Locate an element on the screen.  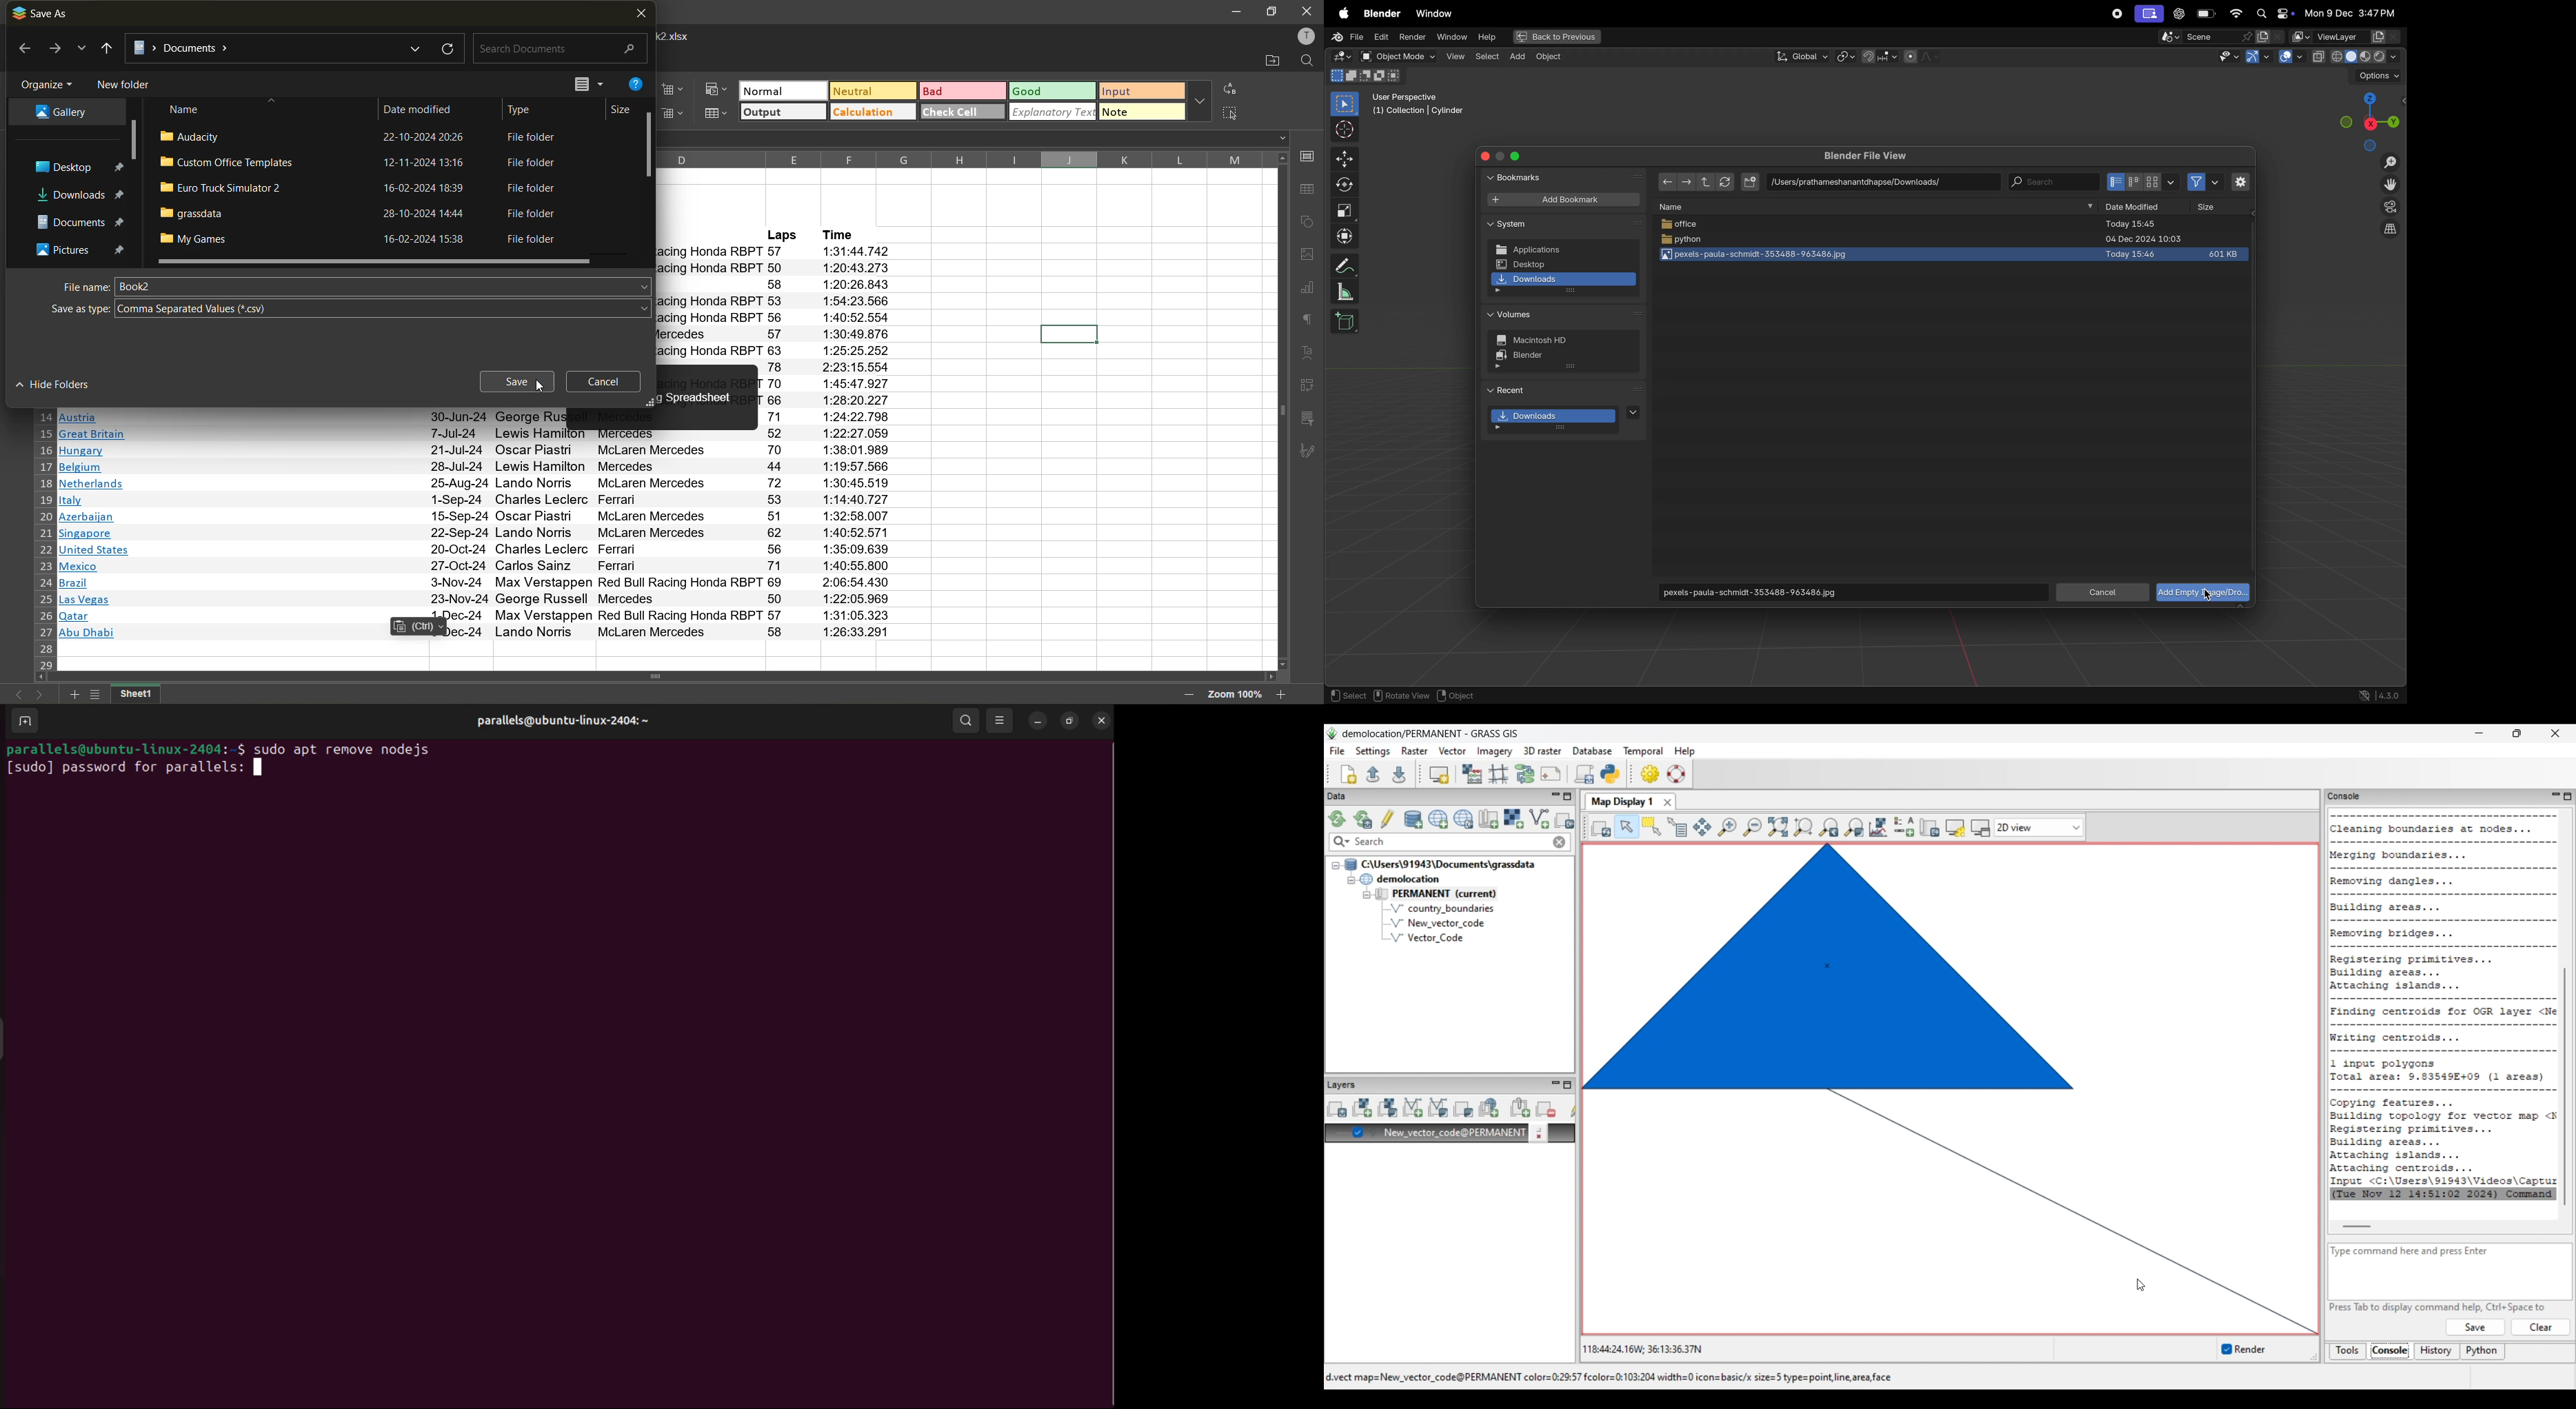
Blender is located at coordinates (1379, 11).